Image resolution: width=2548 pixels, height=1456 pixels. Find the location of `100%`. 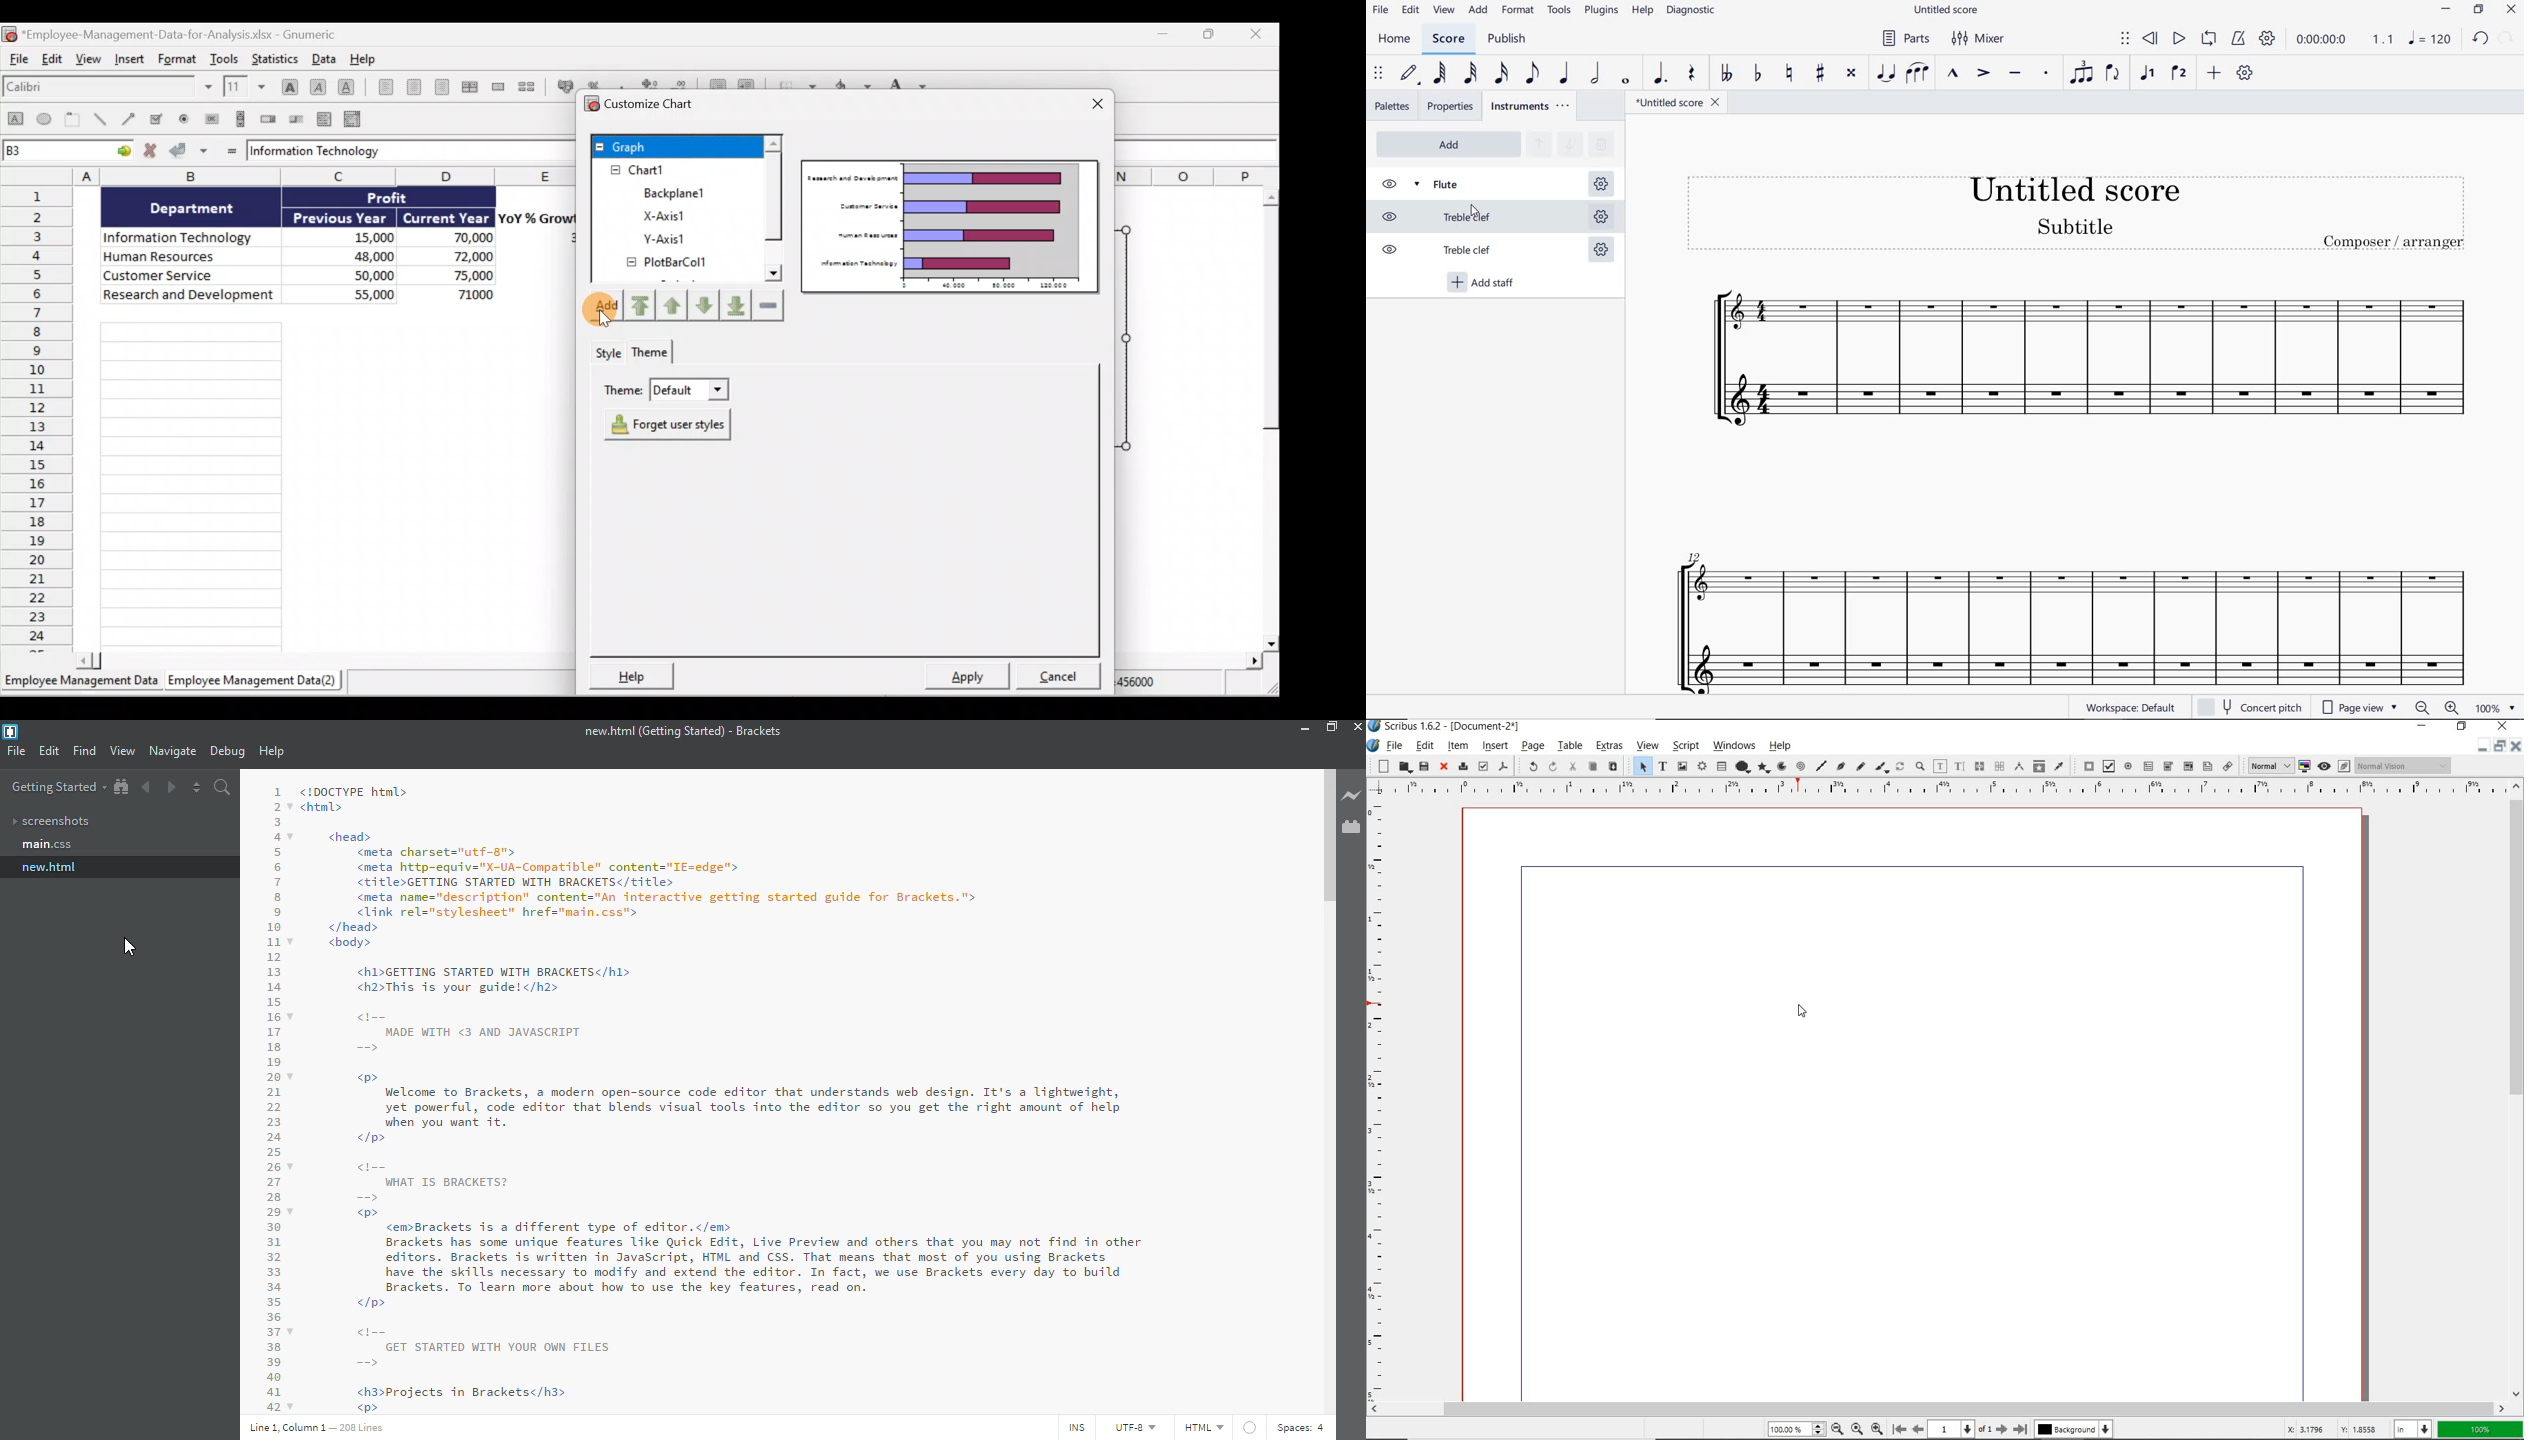

100% is located at coordinates (1798, 1428).